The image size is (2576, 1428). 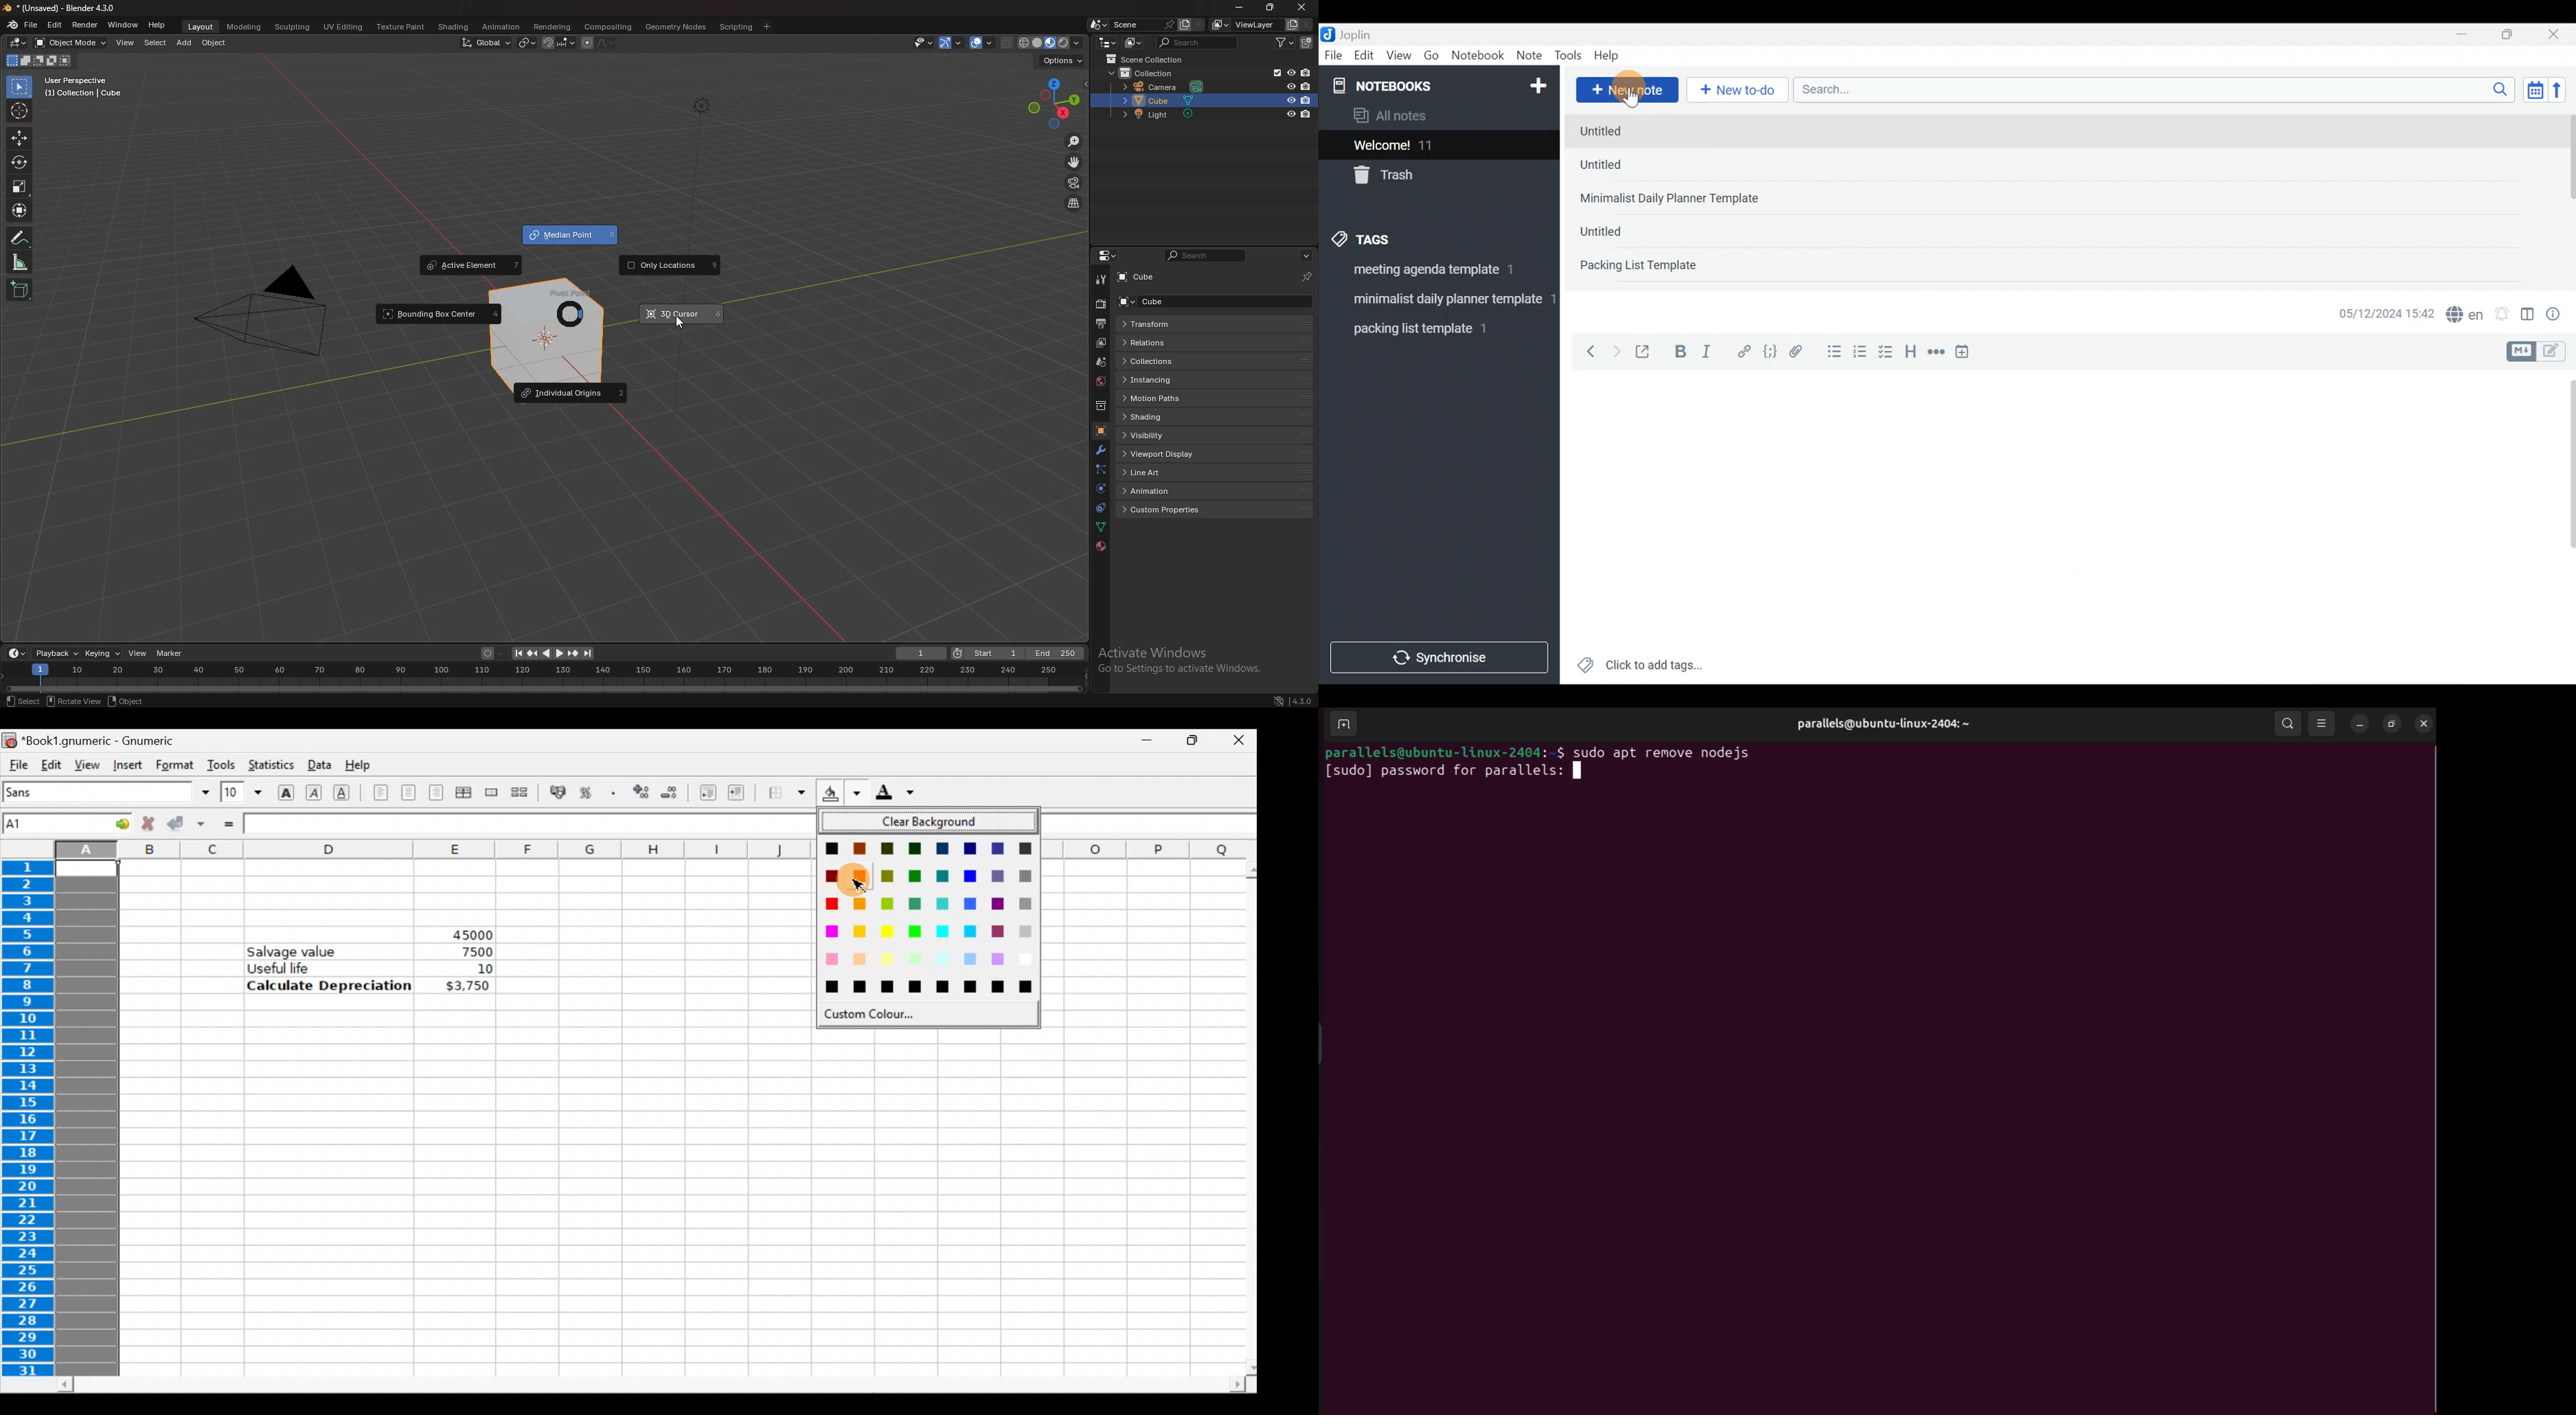 What do you see at coordinates (1431, 58) in the screenshot?
I see `Go` at bounding box center [1431, 58].